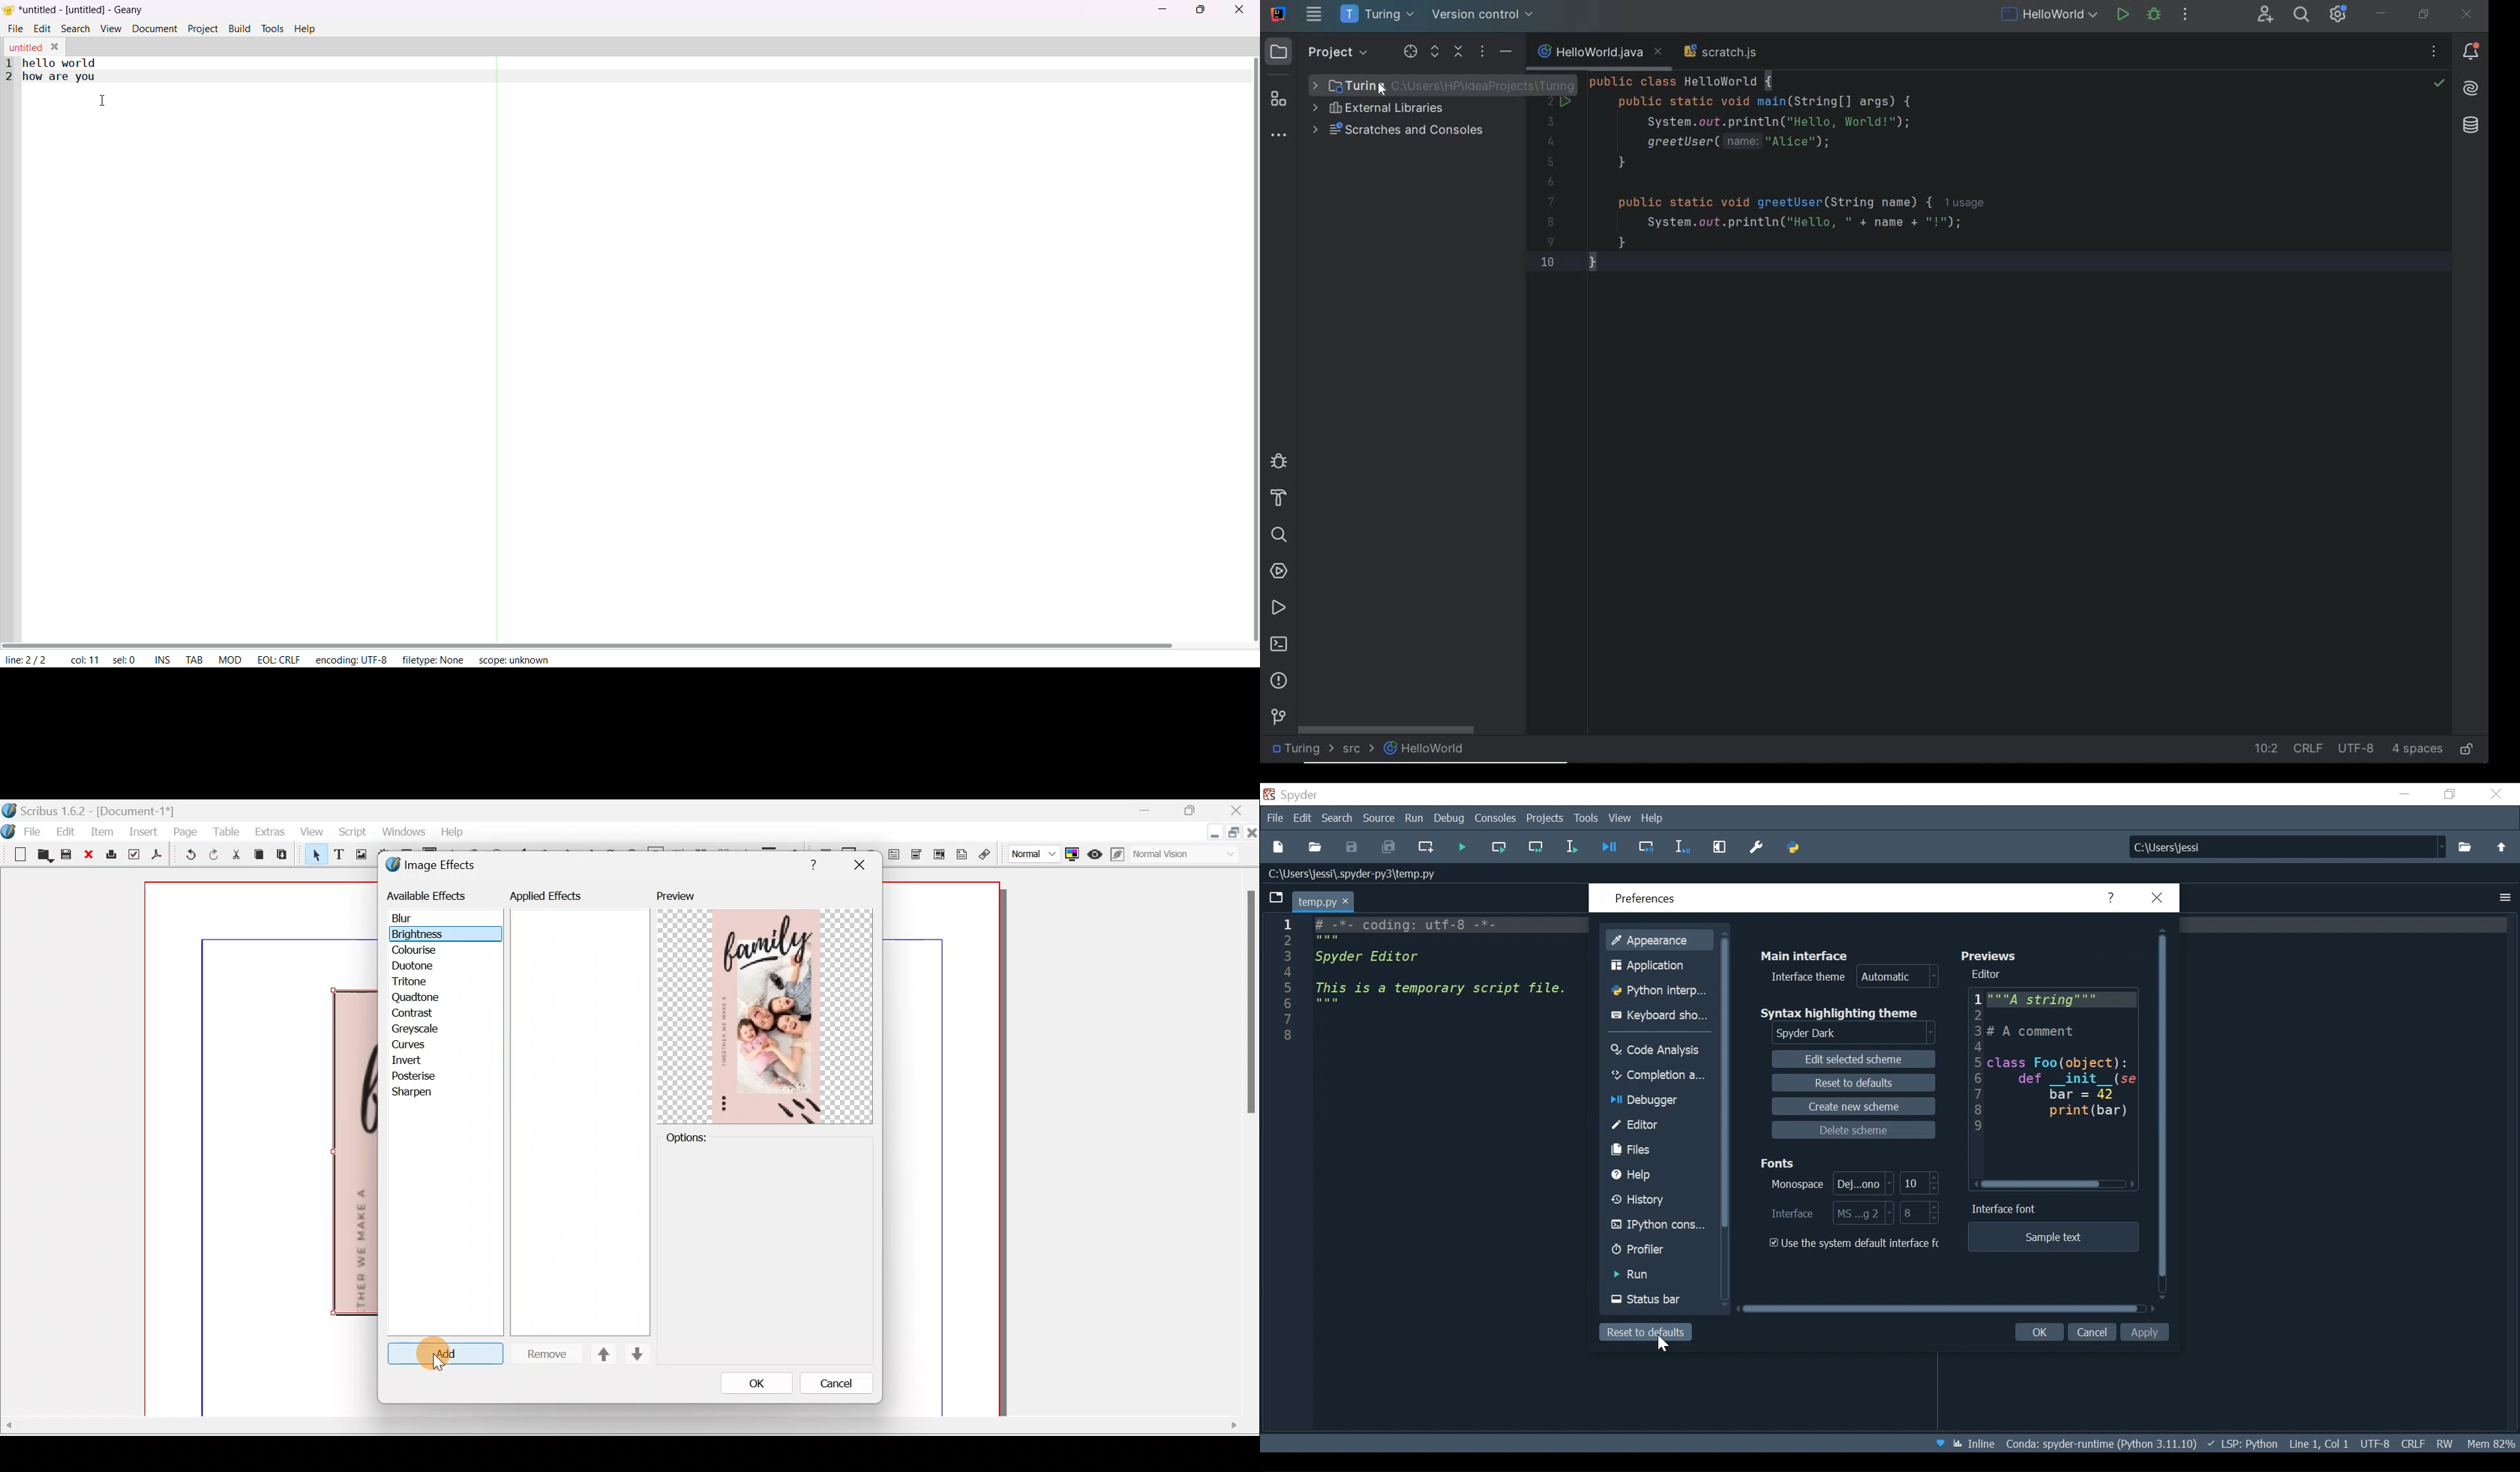 This screenshot has height=1484, width=2520. What do you see at coordinates (2164, 1108) in the screenshot?
I see `Vertical Scroll bar` at bounding box center [2164, 1108].